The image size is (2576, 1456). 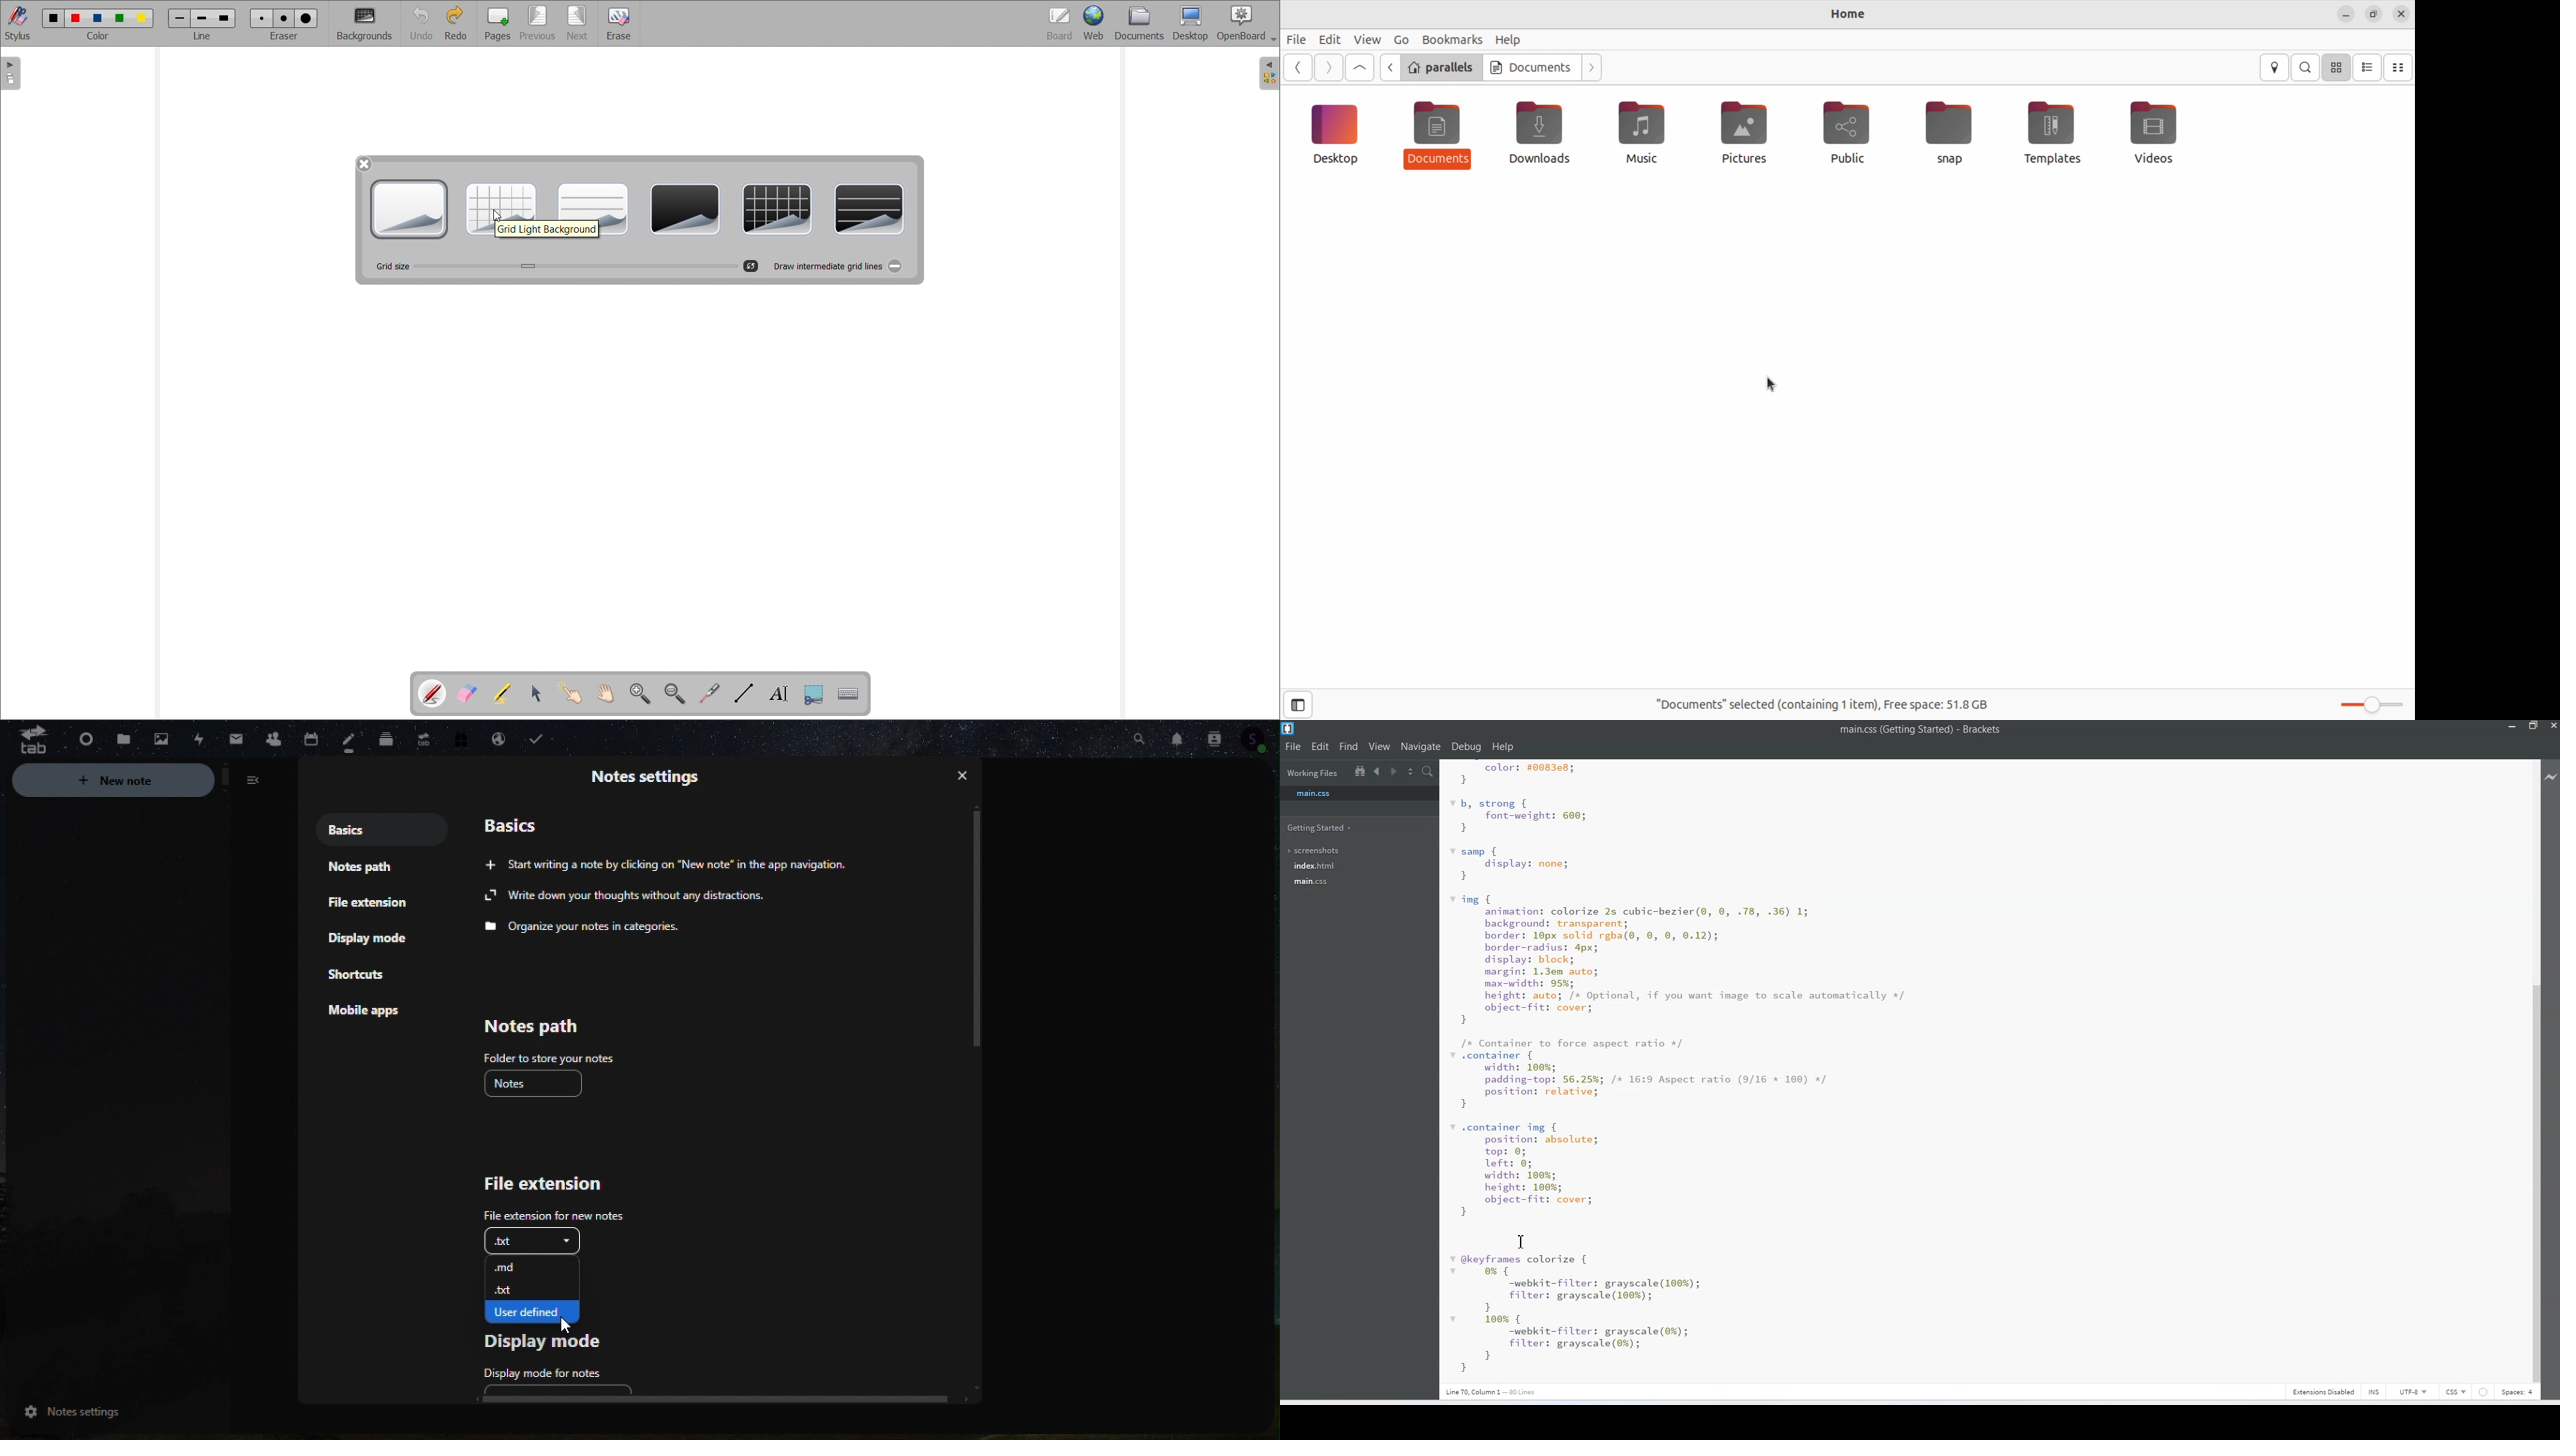 What do you see at coordinates (384, 740) in the screenshot?
I see `Deck` at bounding box center [384, 740].